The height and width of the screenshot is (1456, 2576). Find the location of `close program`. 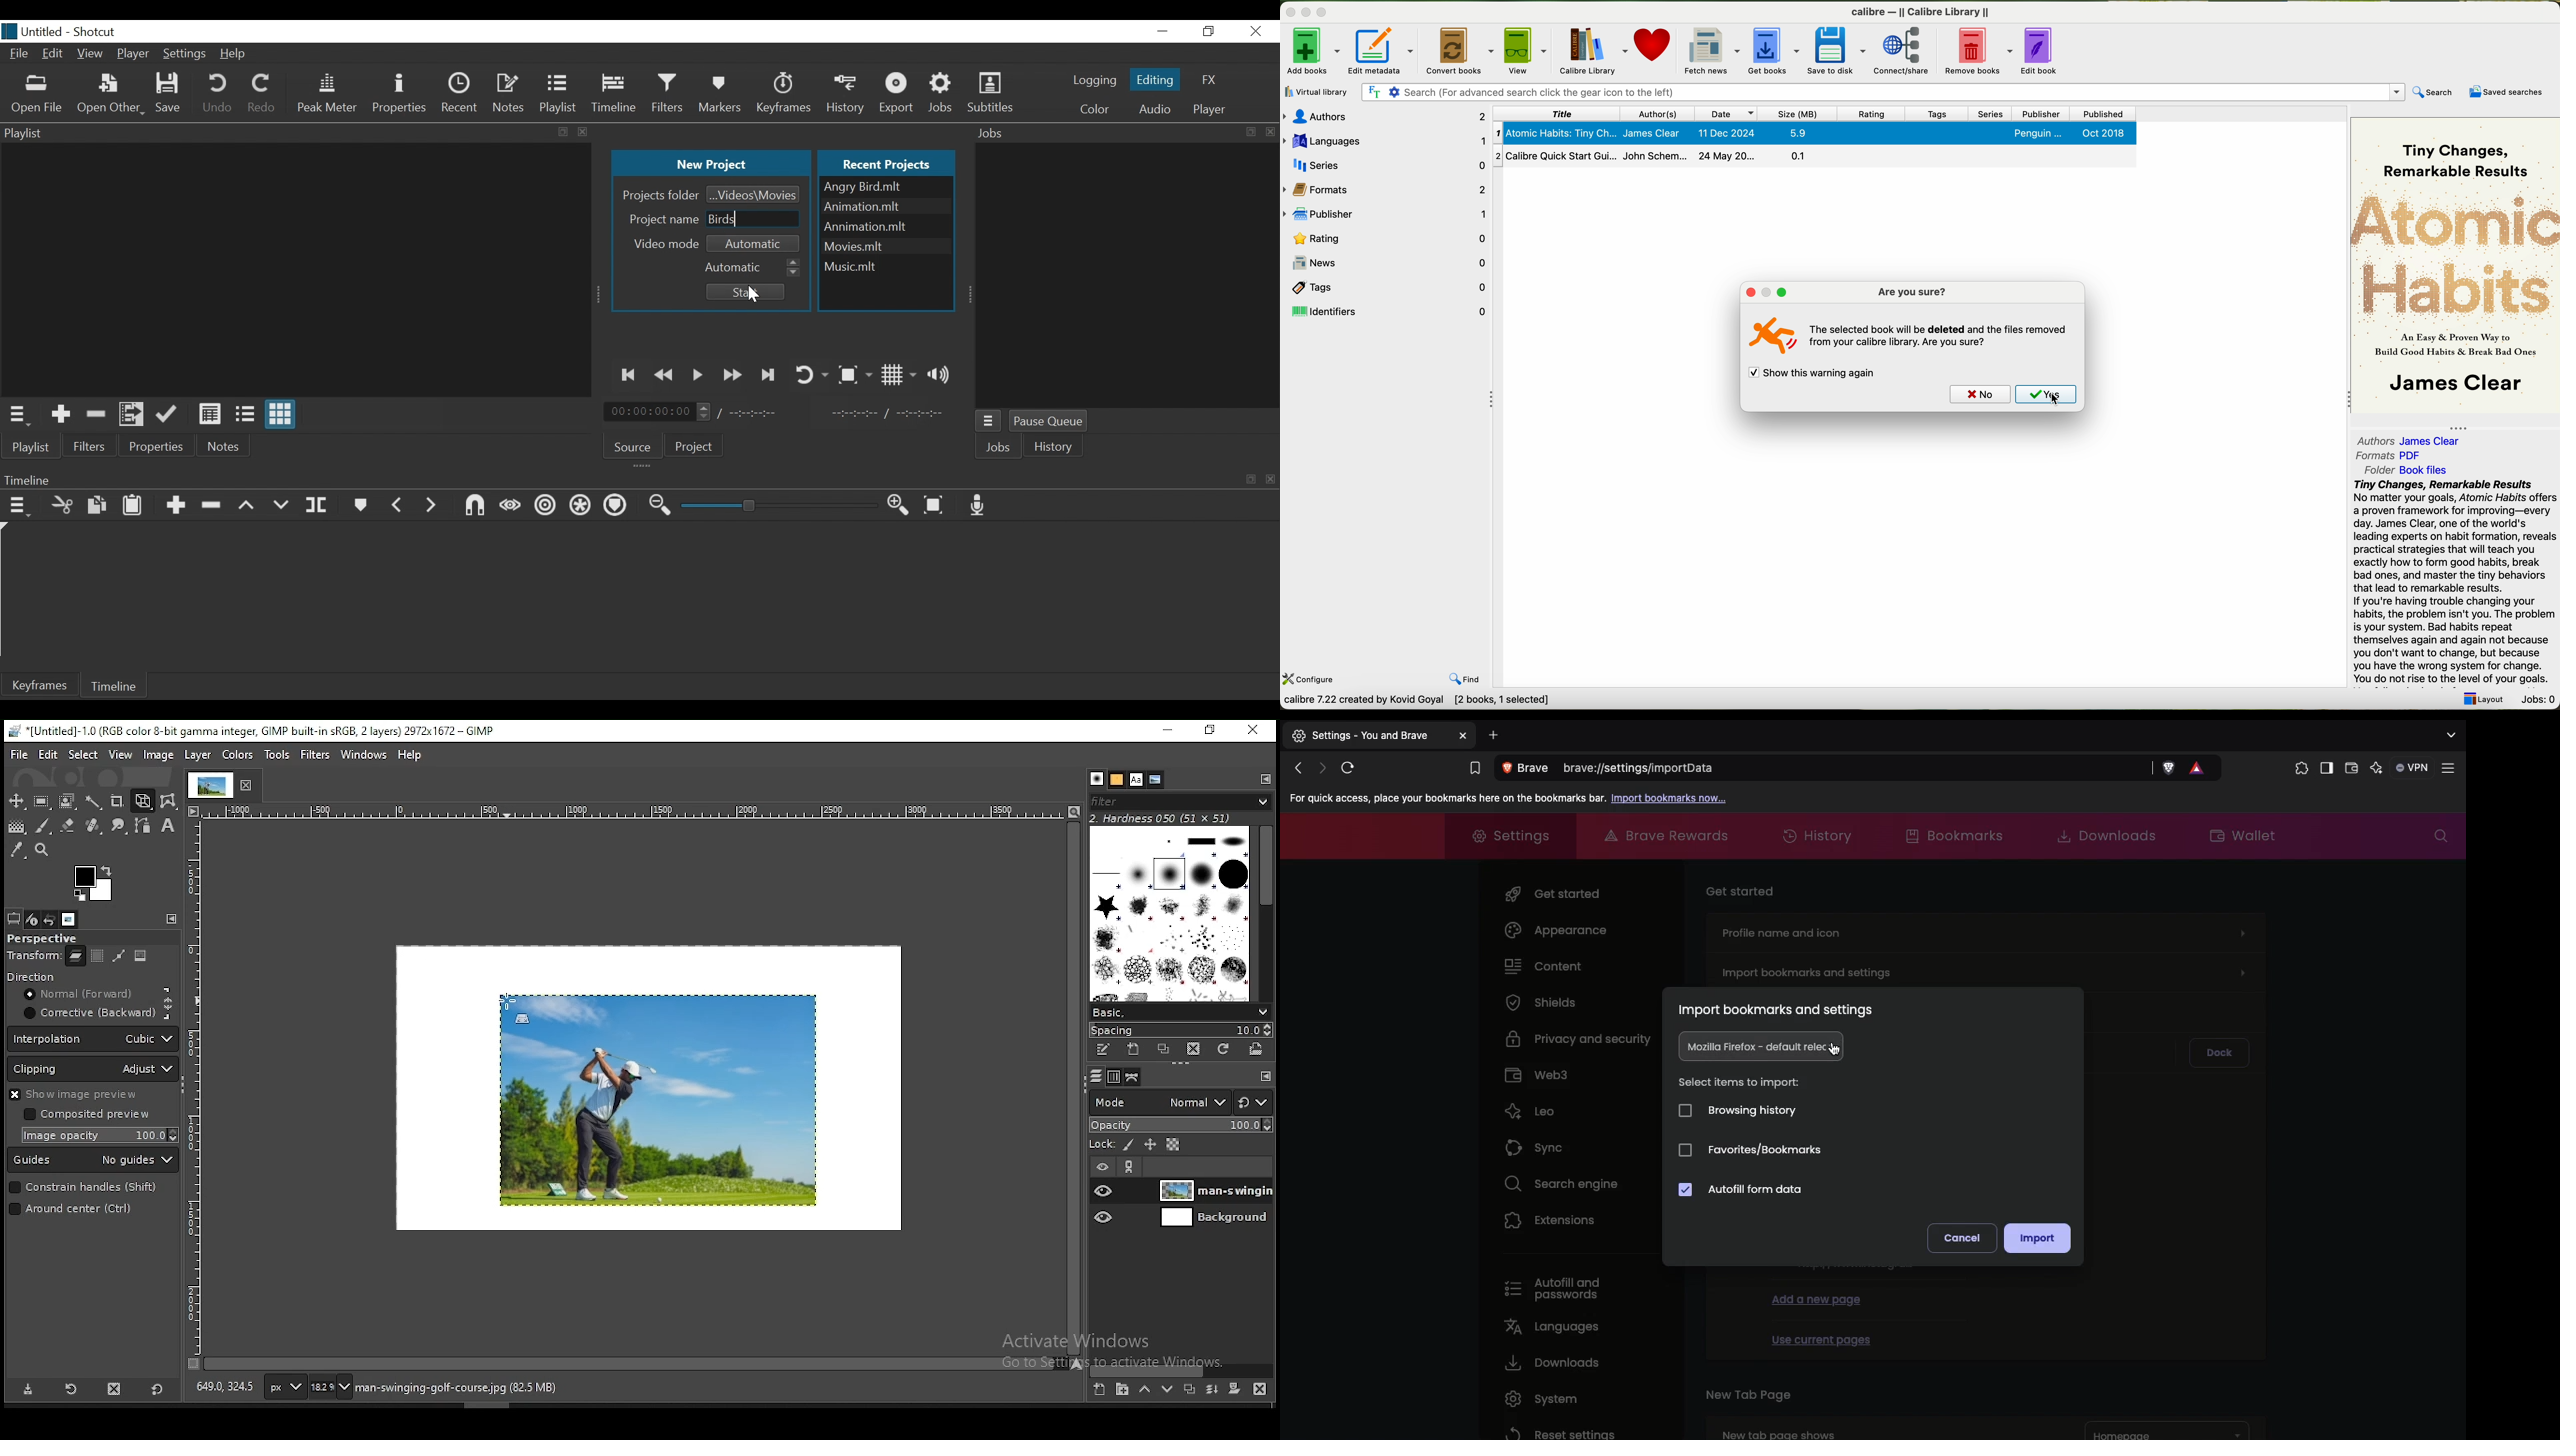

close program is located at coordinates (1289, 13).